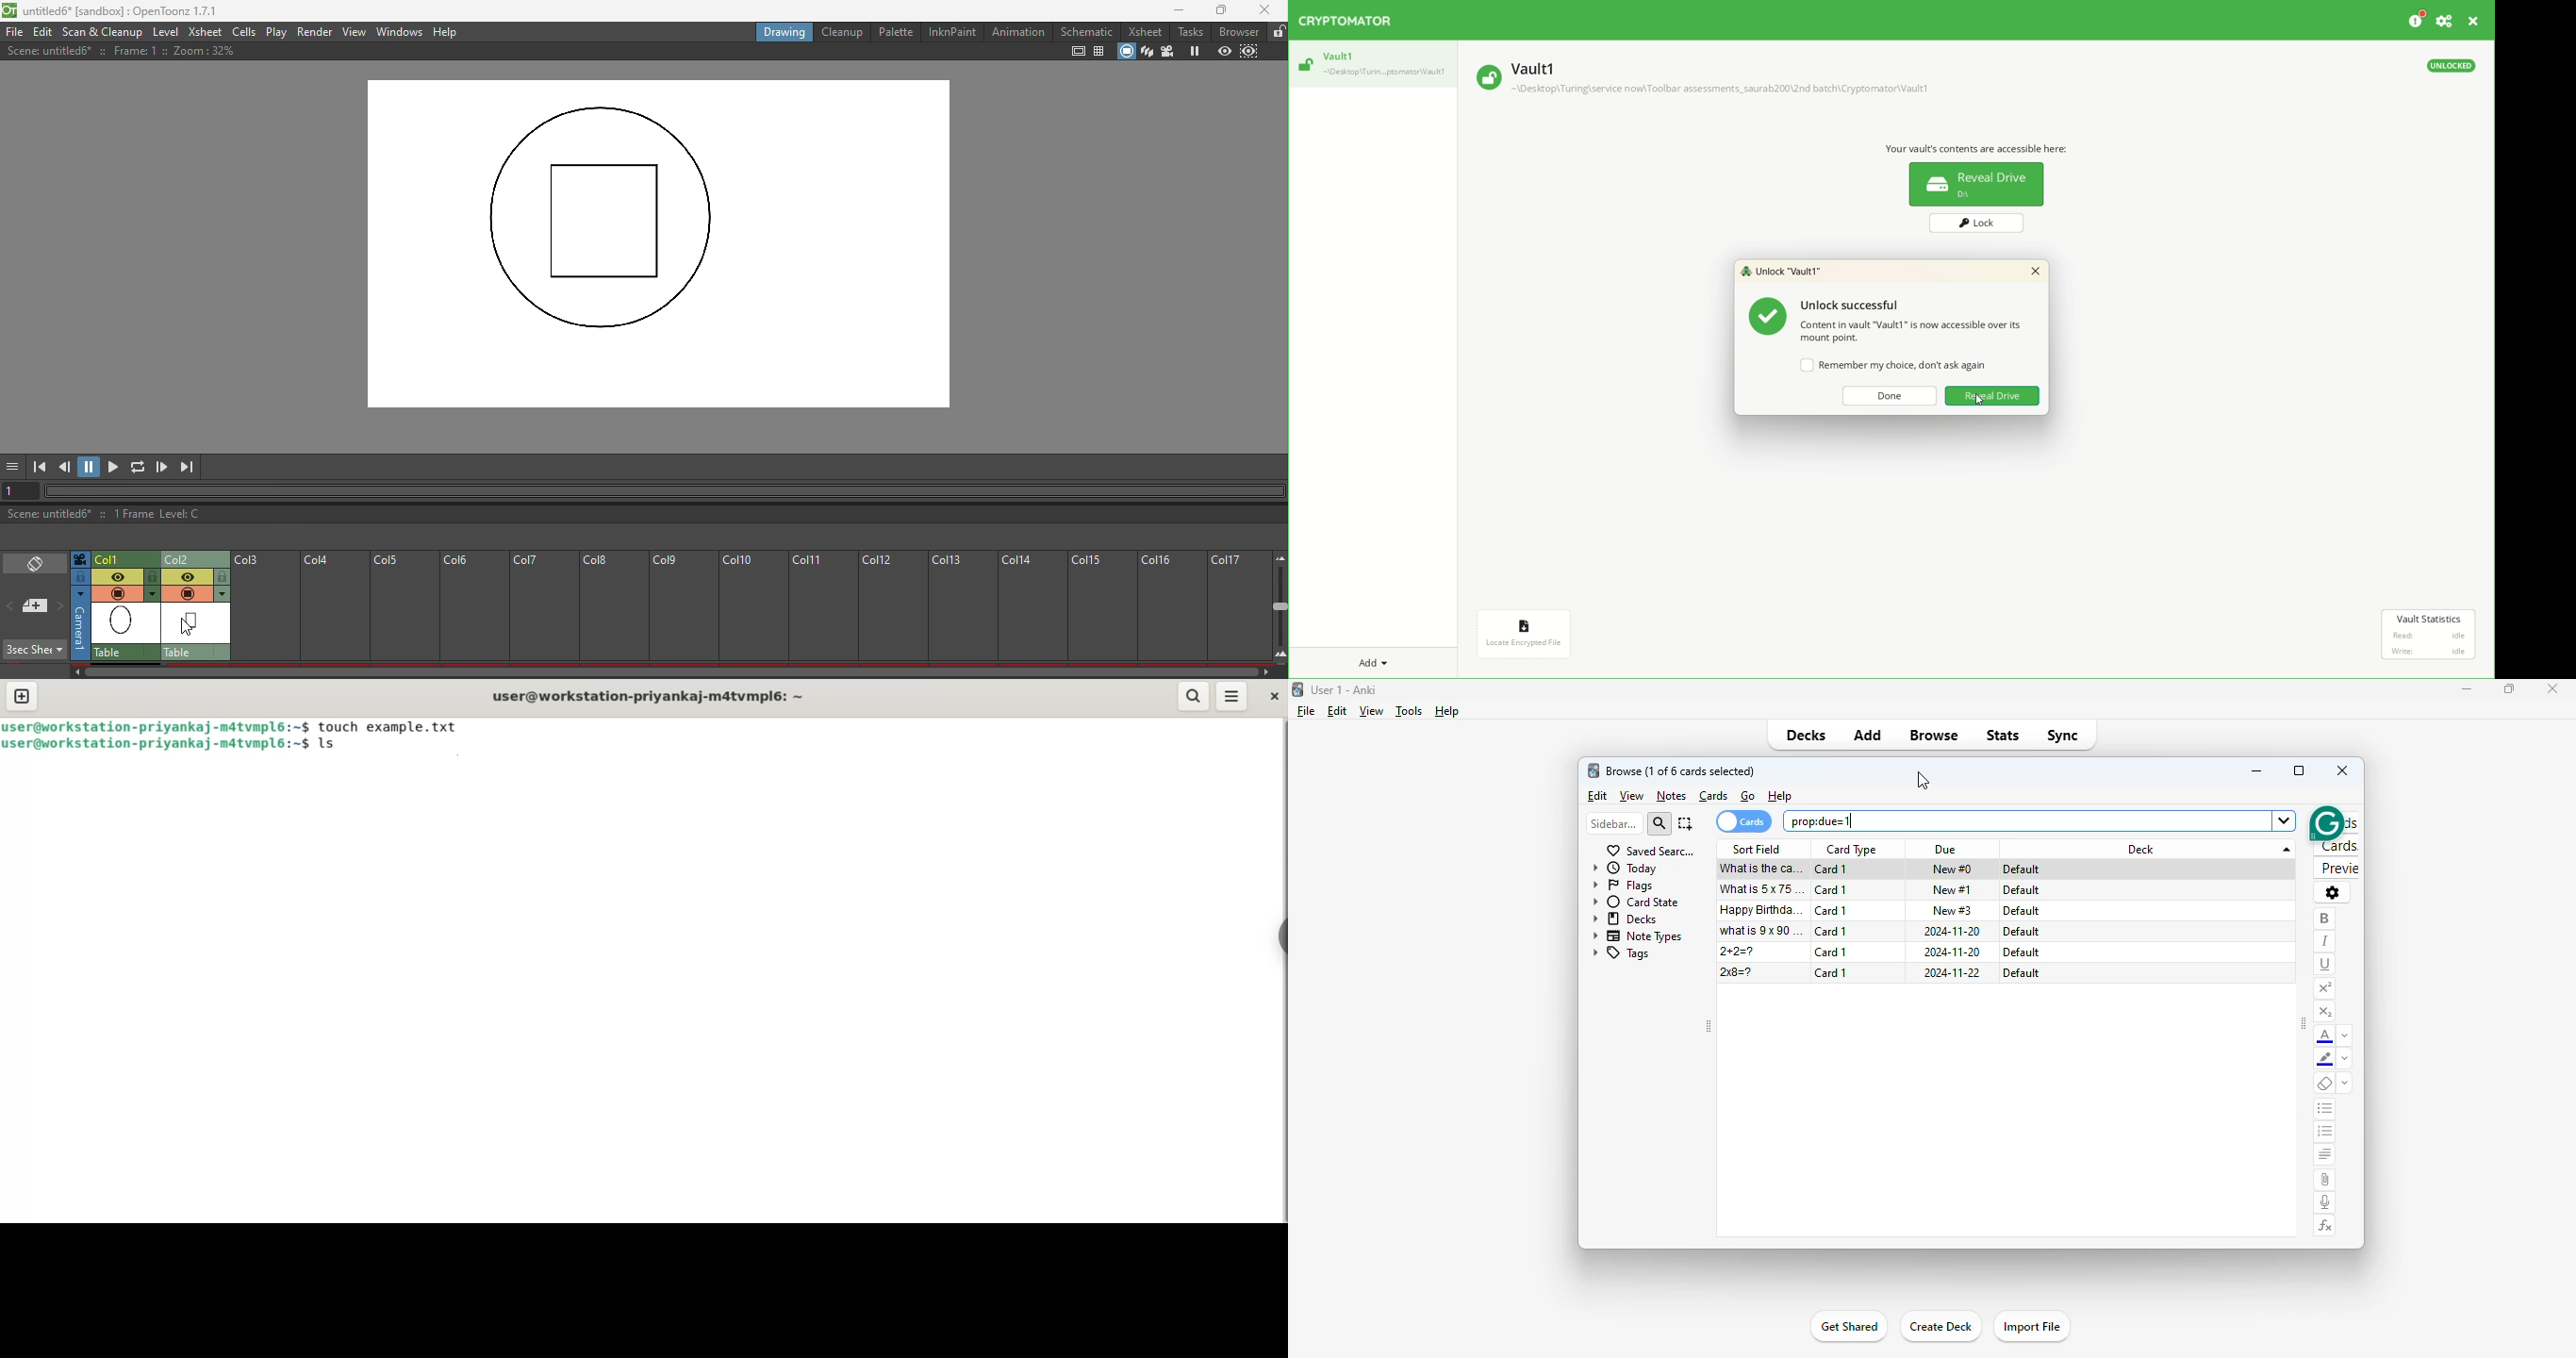 Image resolution: width=2576 pixels, height=1372 pixels. What do you see at coordinates (2428, 634) in the screenshot?
I see `vault statistics read: idle write: idle` at bounding box center [2428, 634].